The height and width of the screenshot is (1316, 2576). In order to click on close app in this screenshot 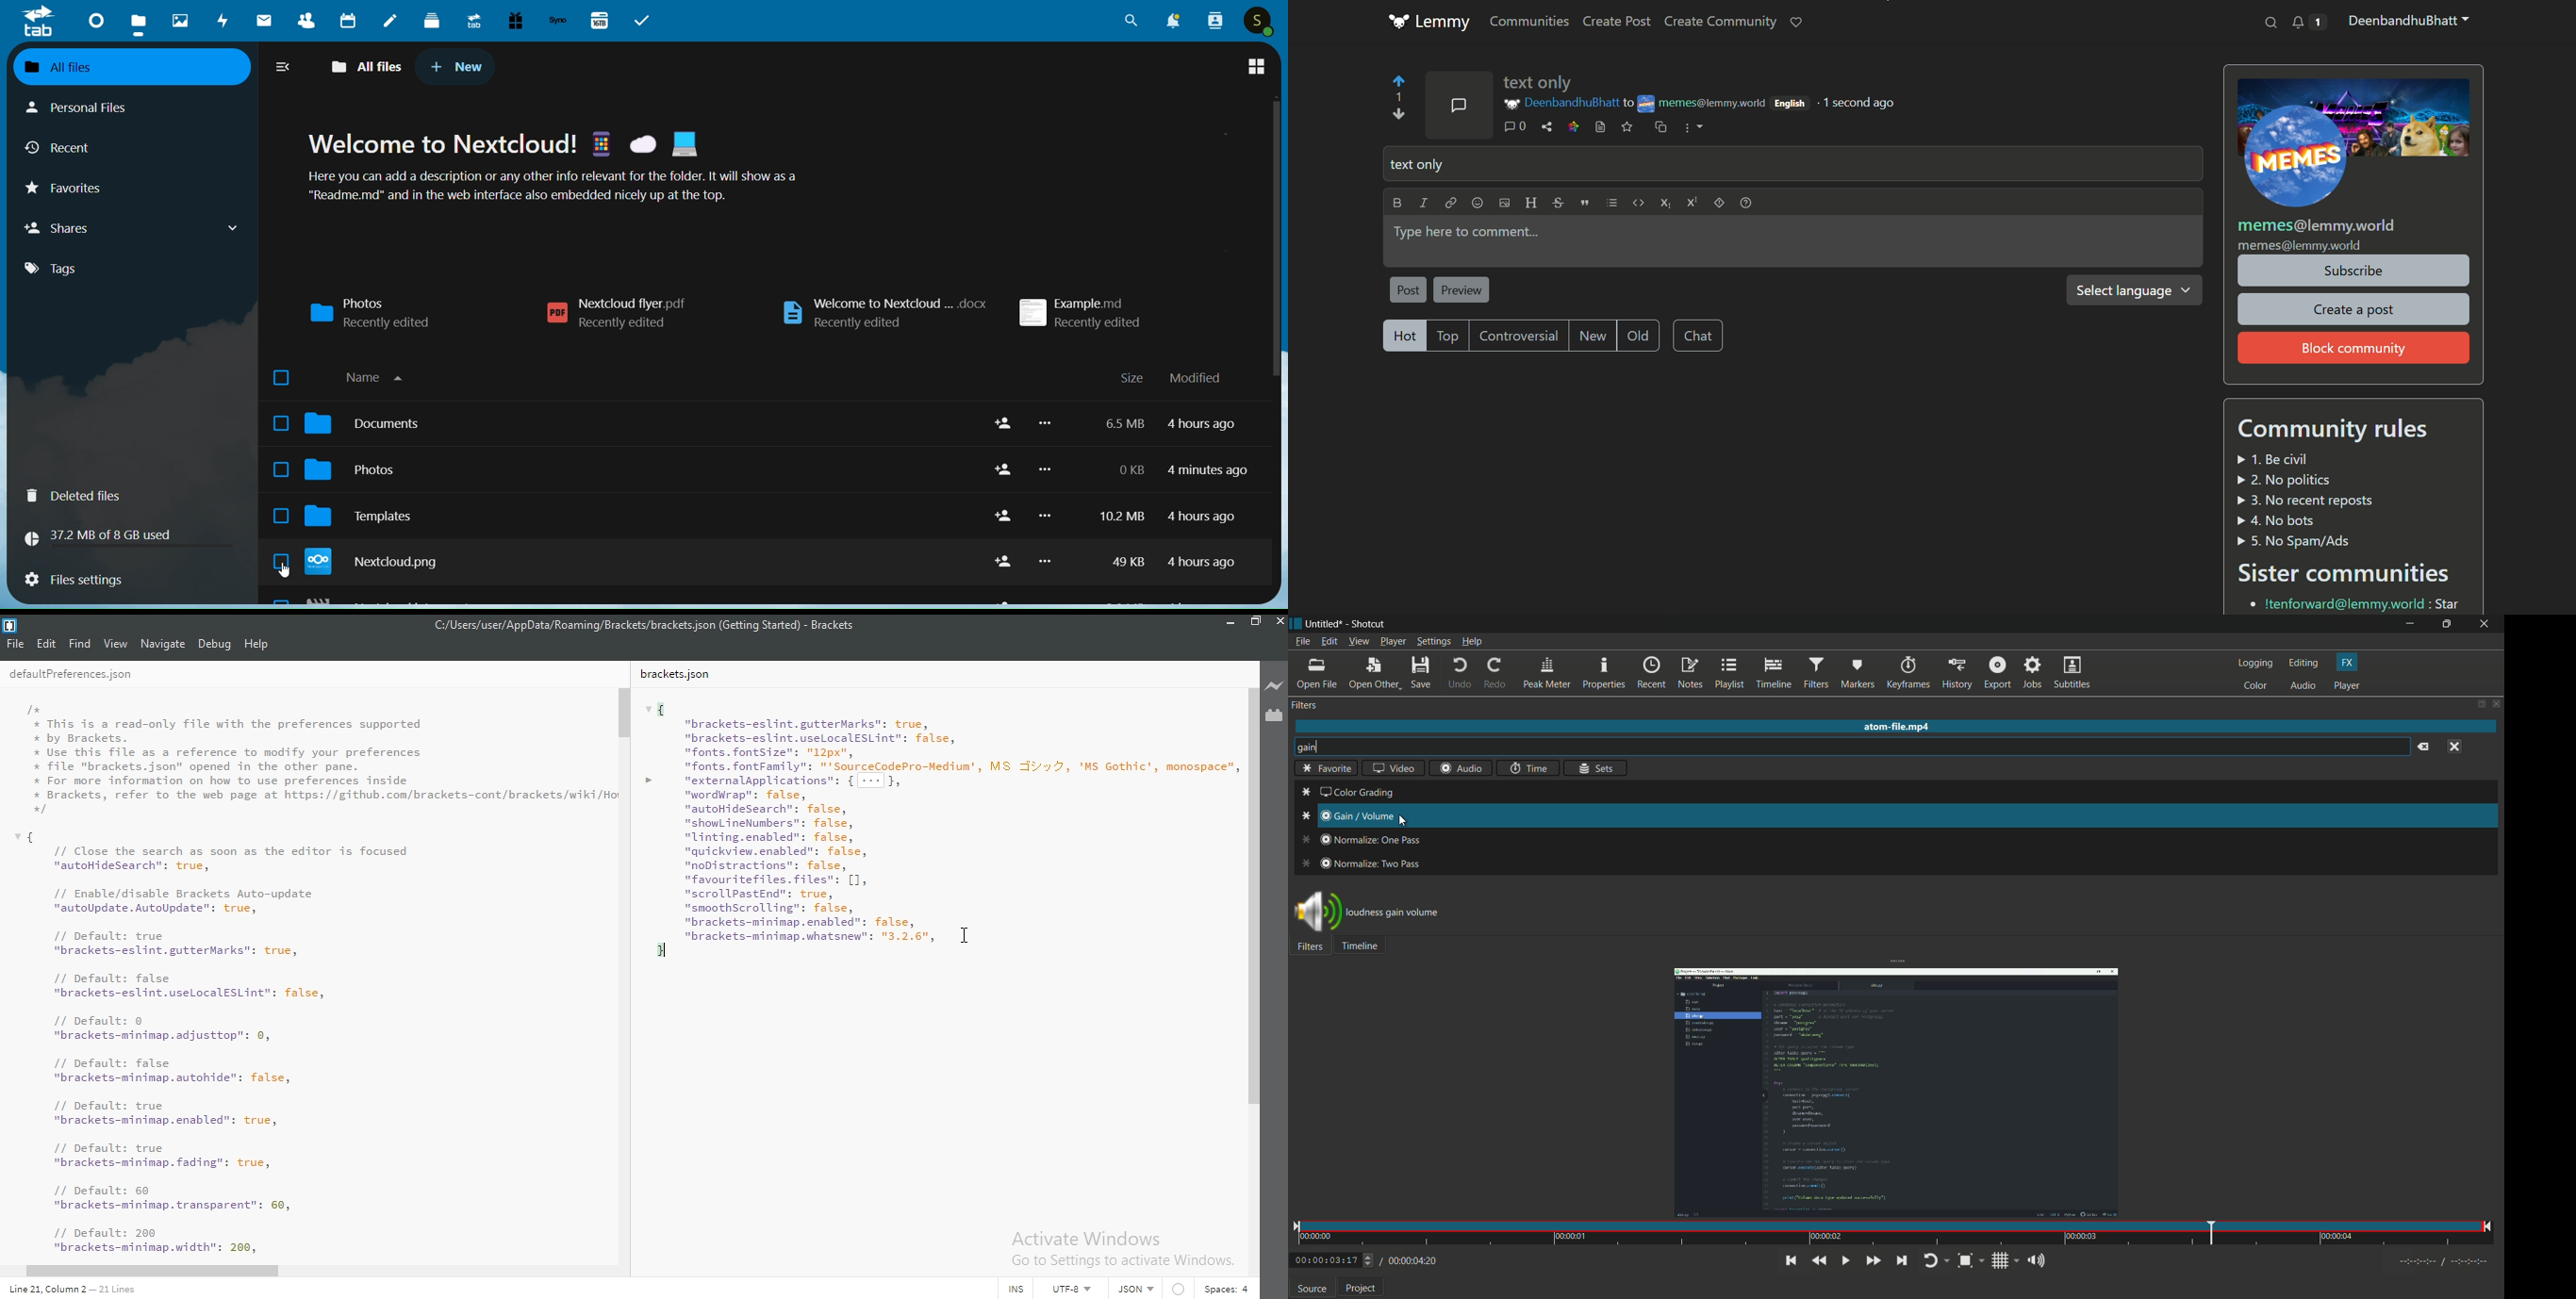, I will do `click(2487, 624)`.